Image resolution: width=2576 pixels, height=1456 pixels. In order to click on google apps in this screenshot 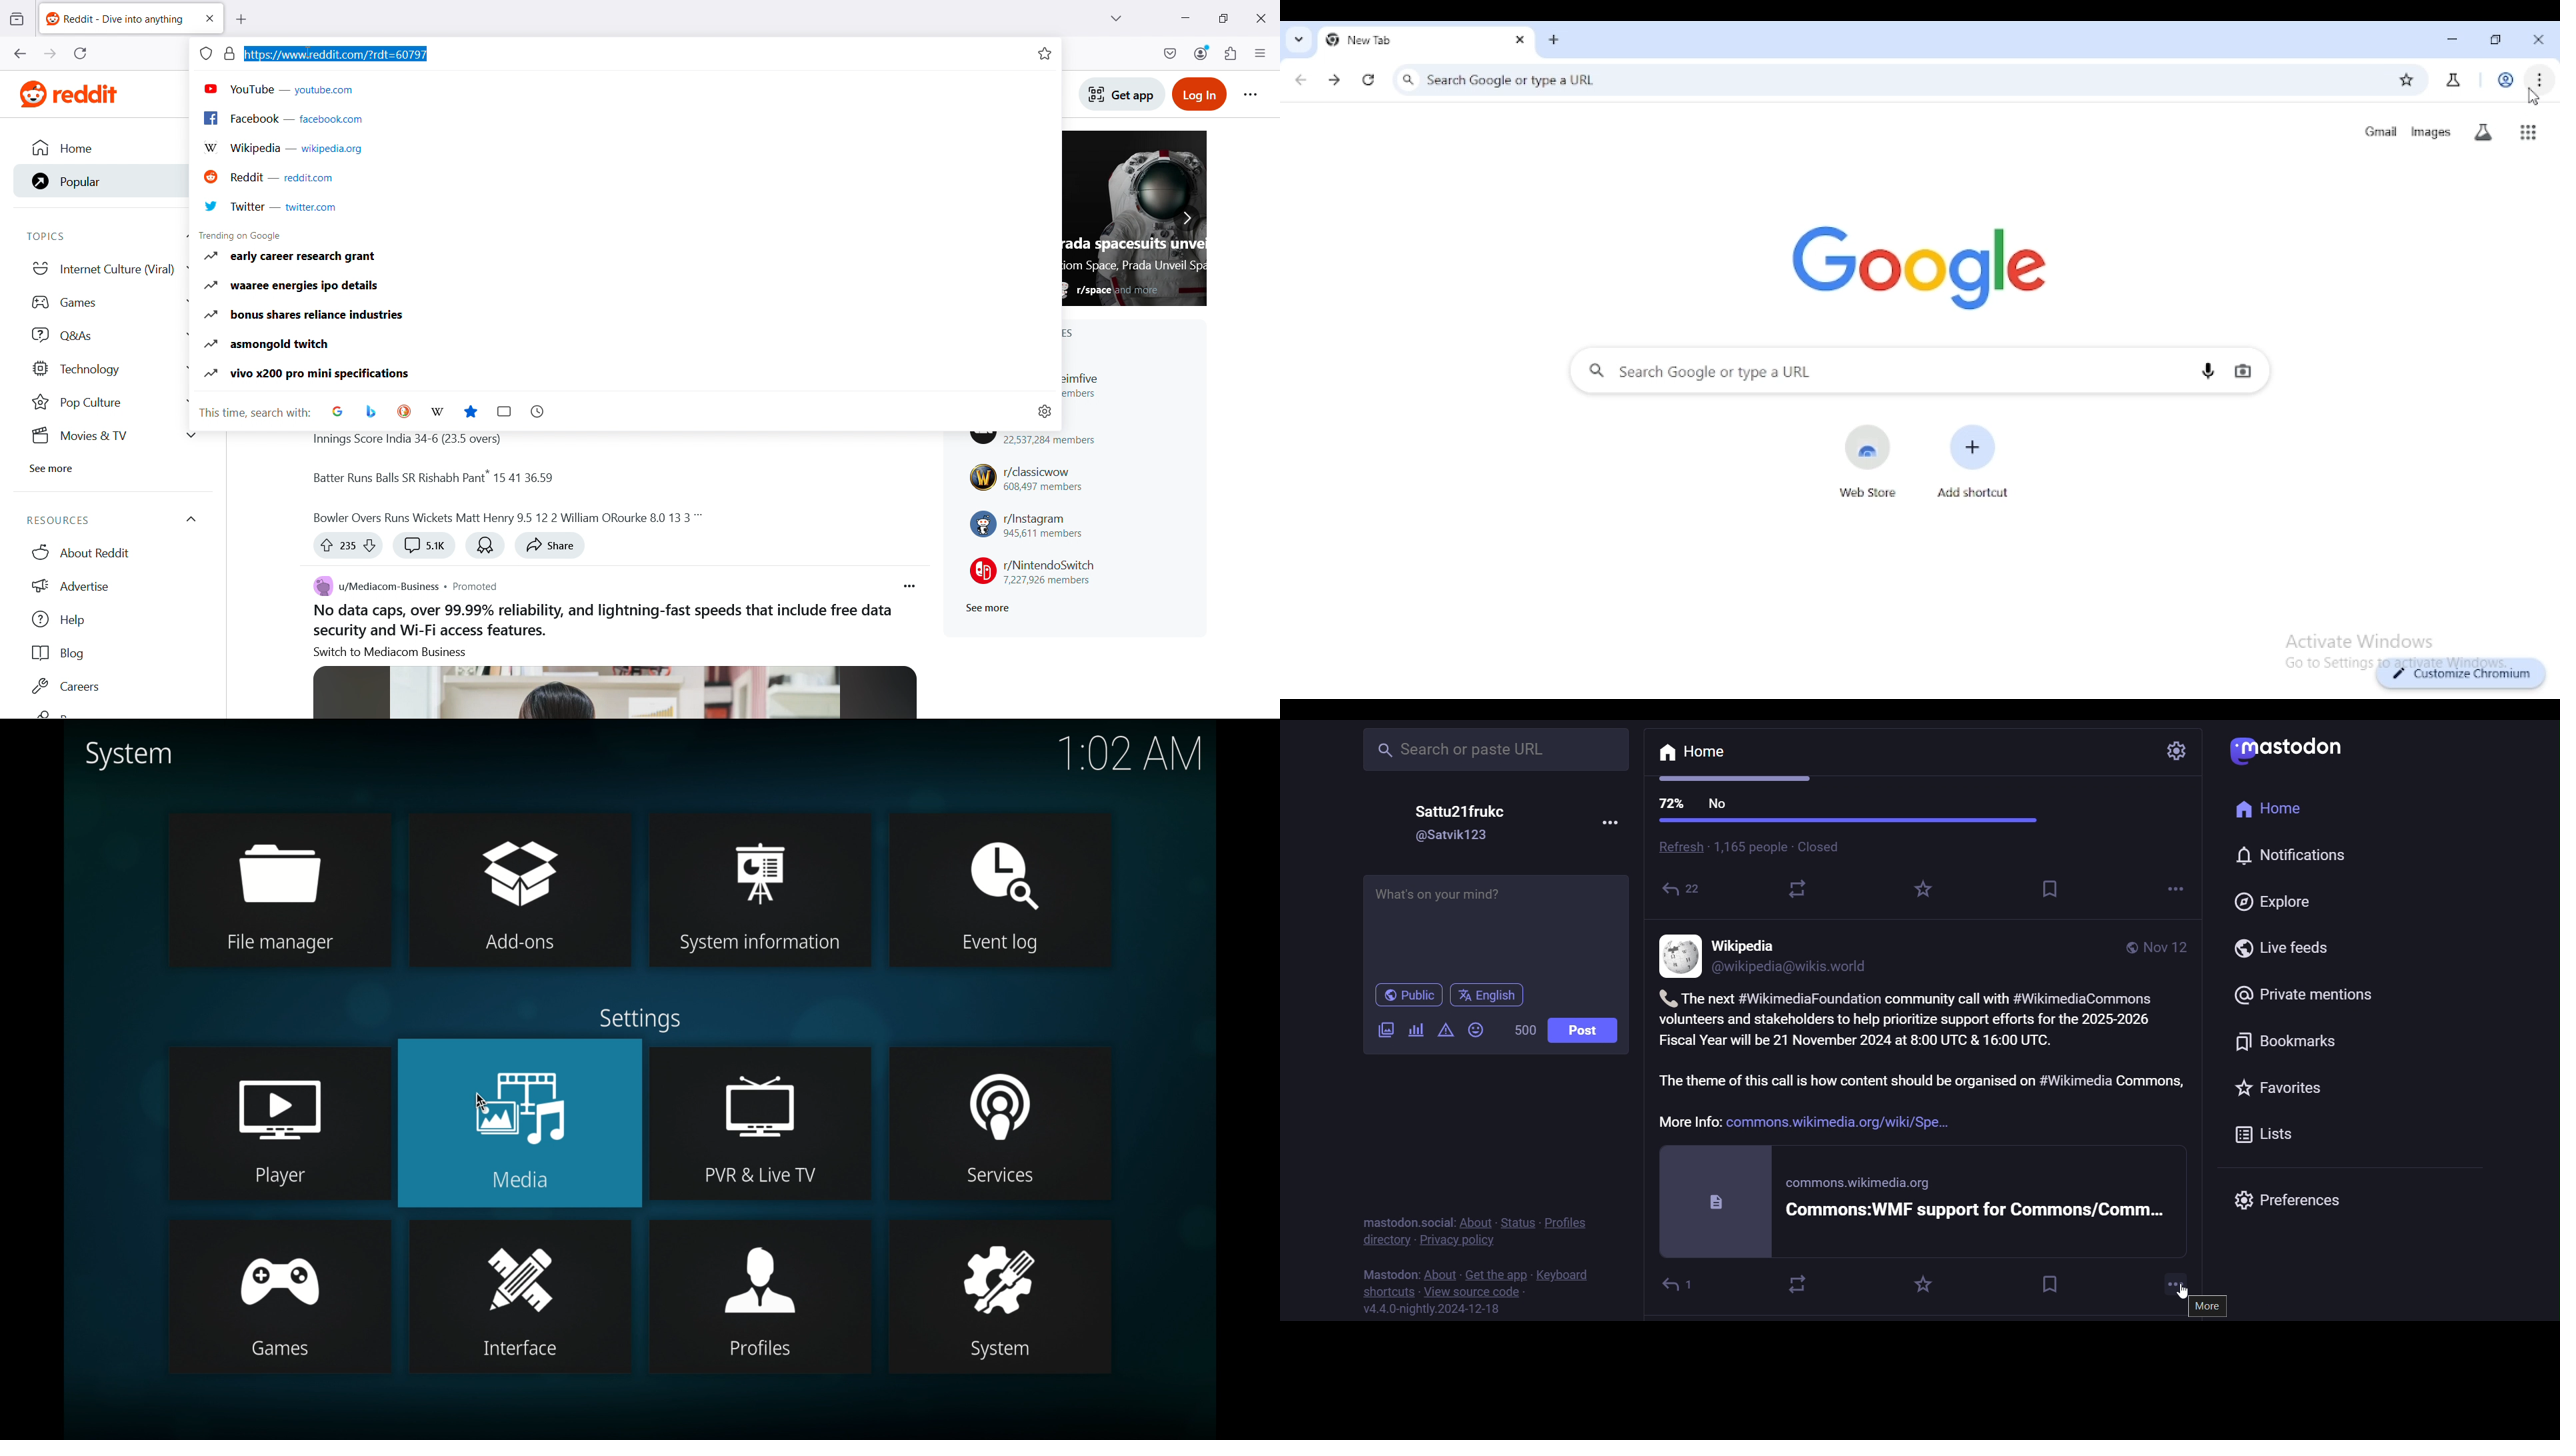, I will do `click(2529, 133)`.